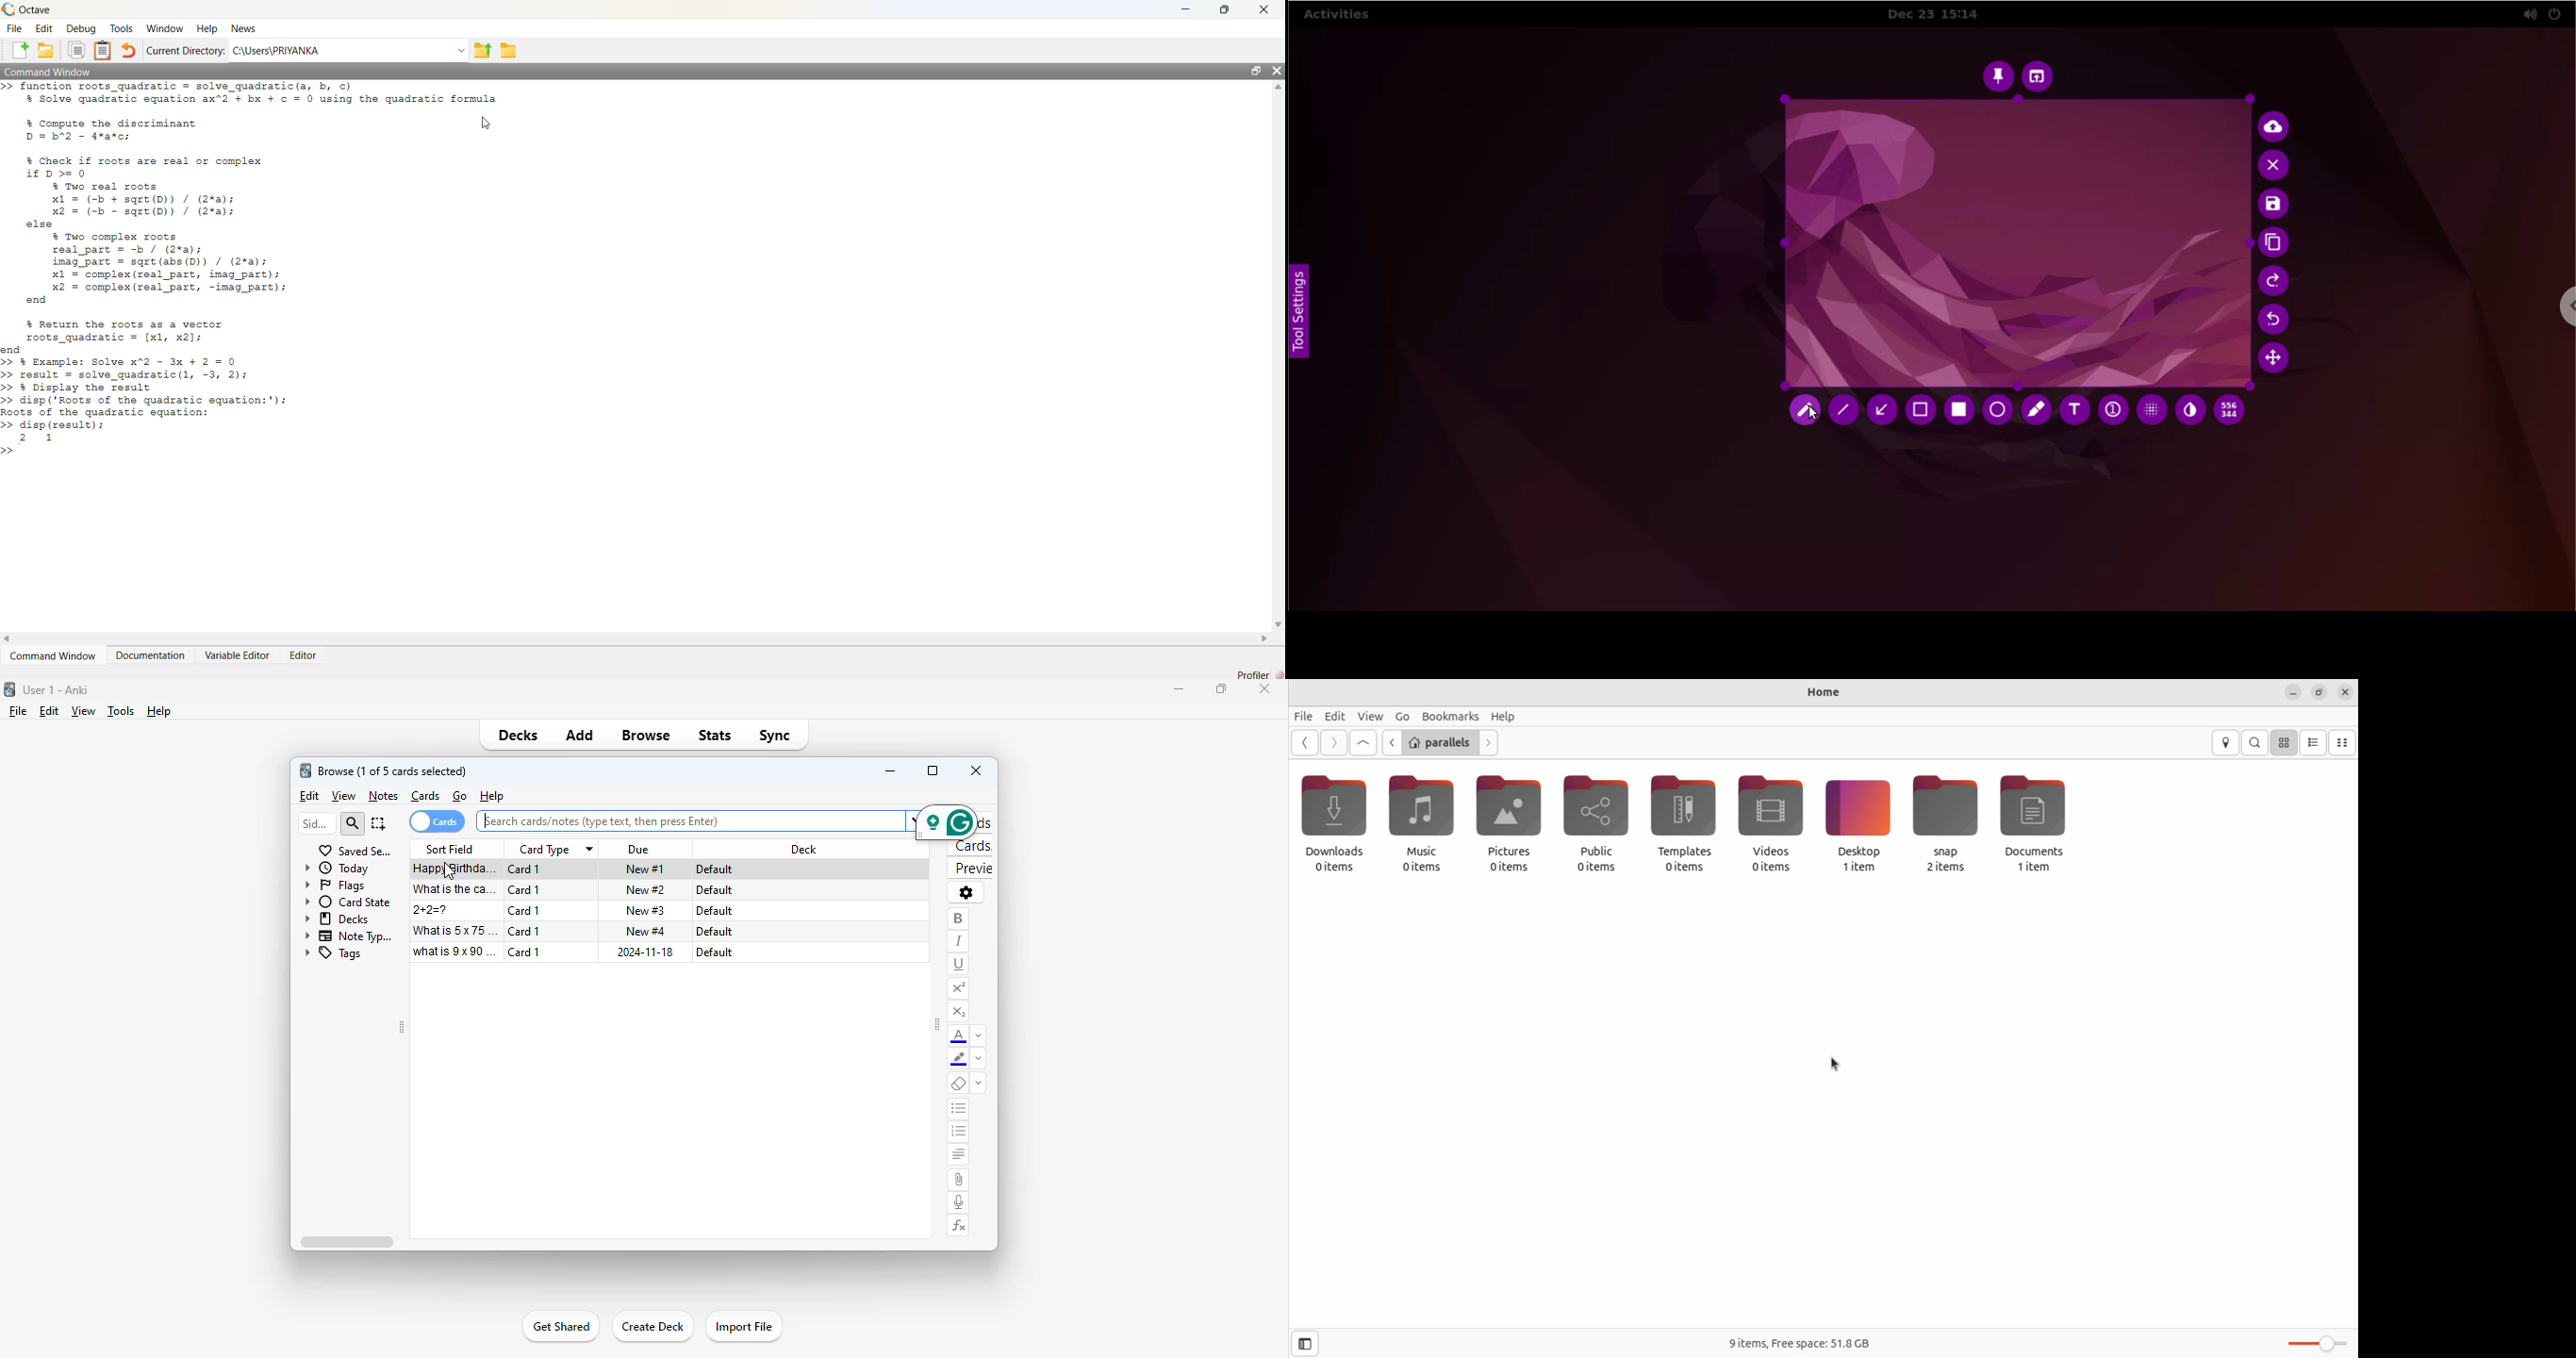 The width and height of the screenshot is (2576, 1372). What do you see at coordinates (958, 919) in the screenshot?
I see `bold` at bounding box center [958, 919].